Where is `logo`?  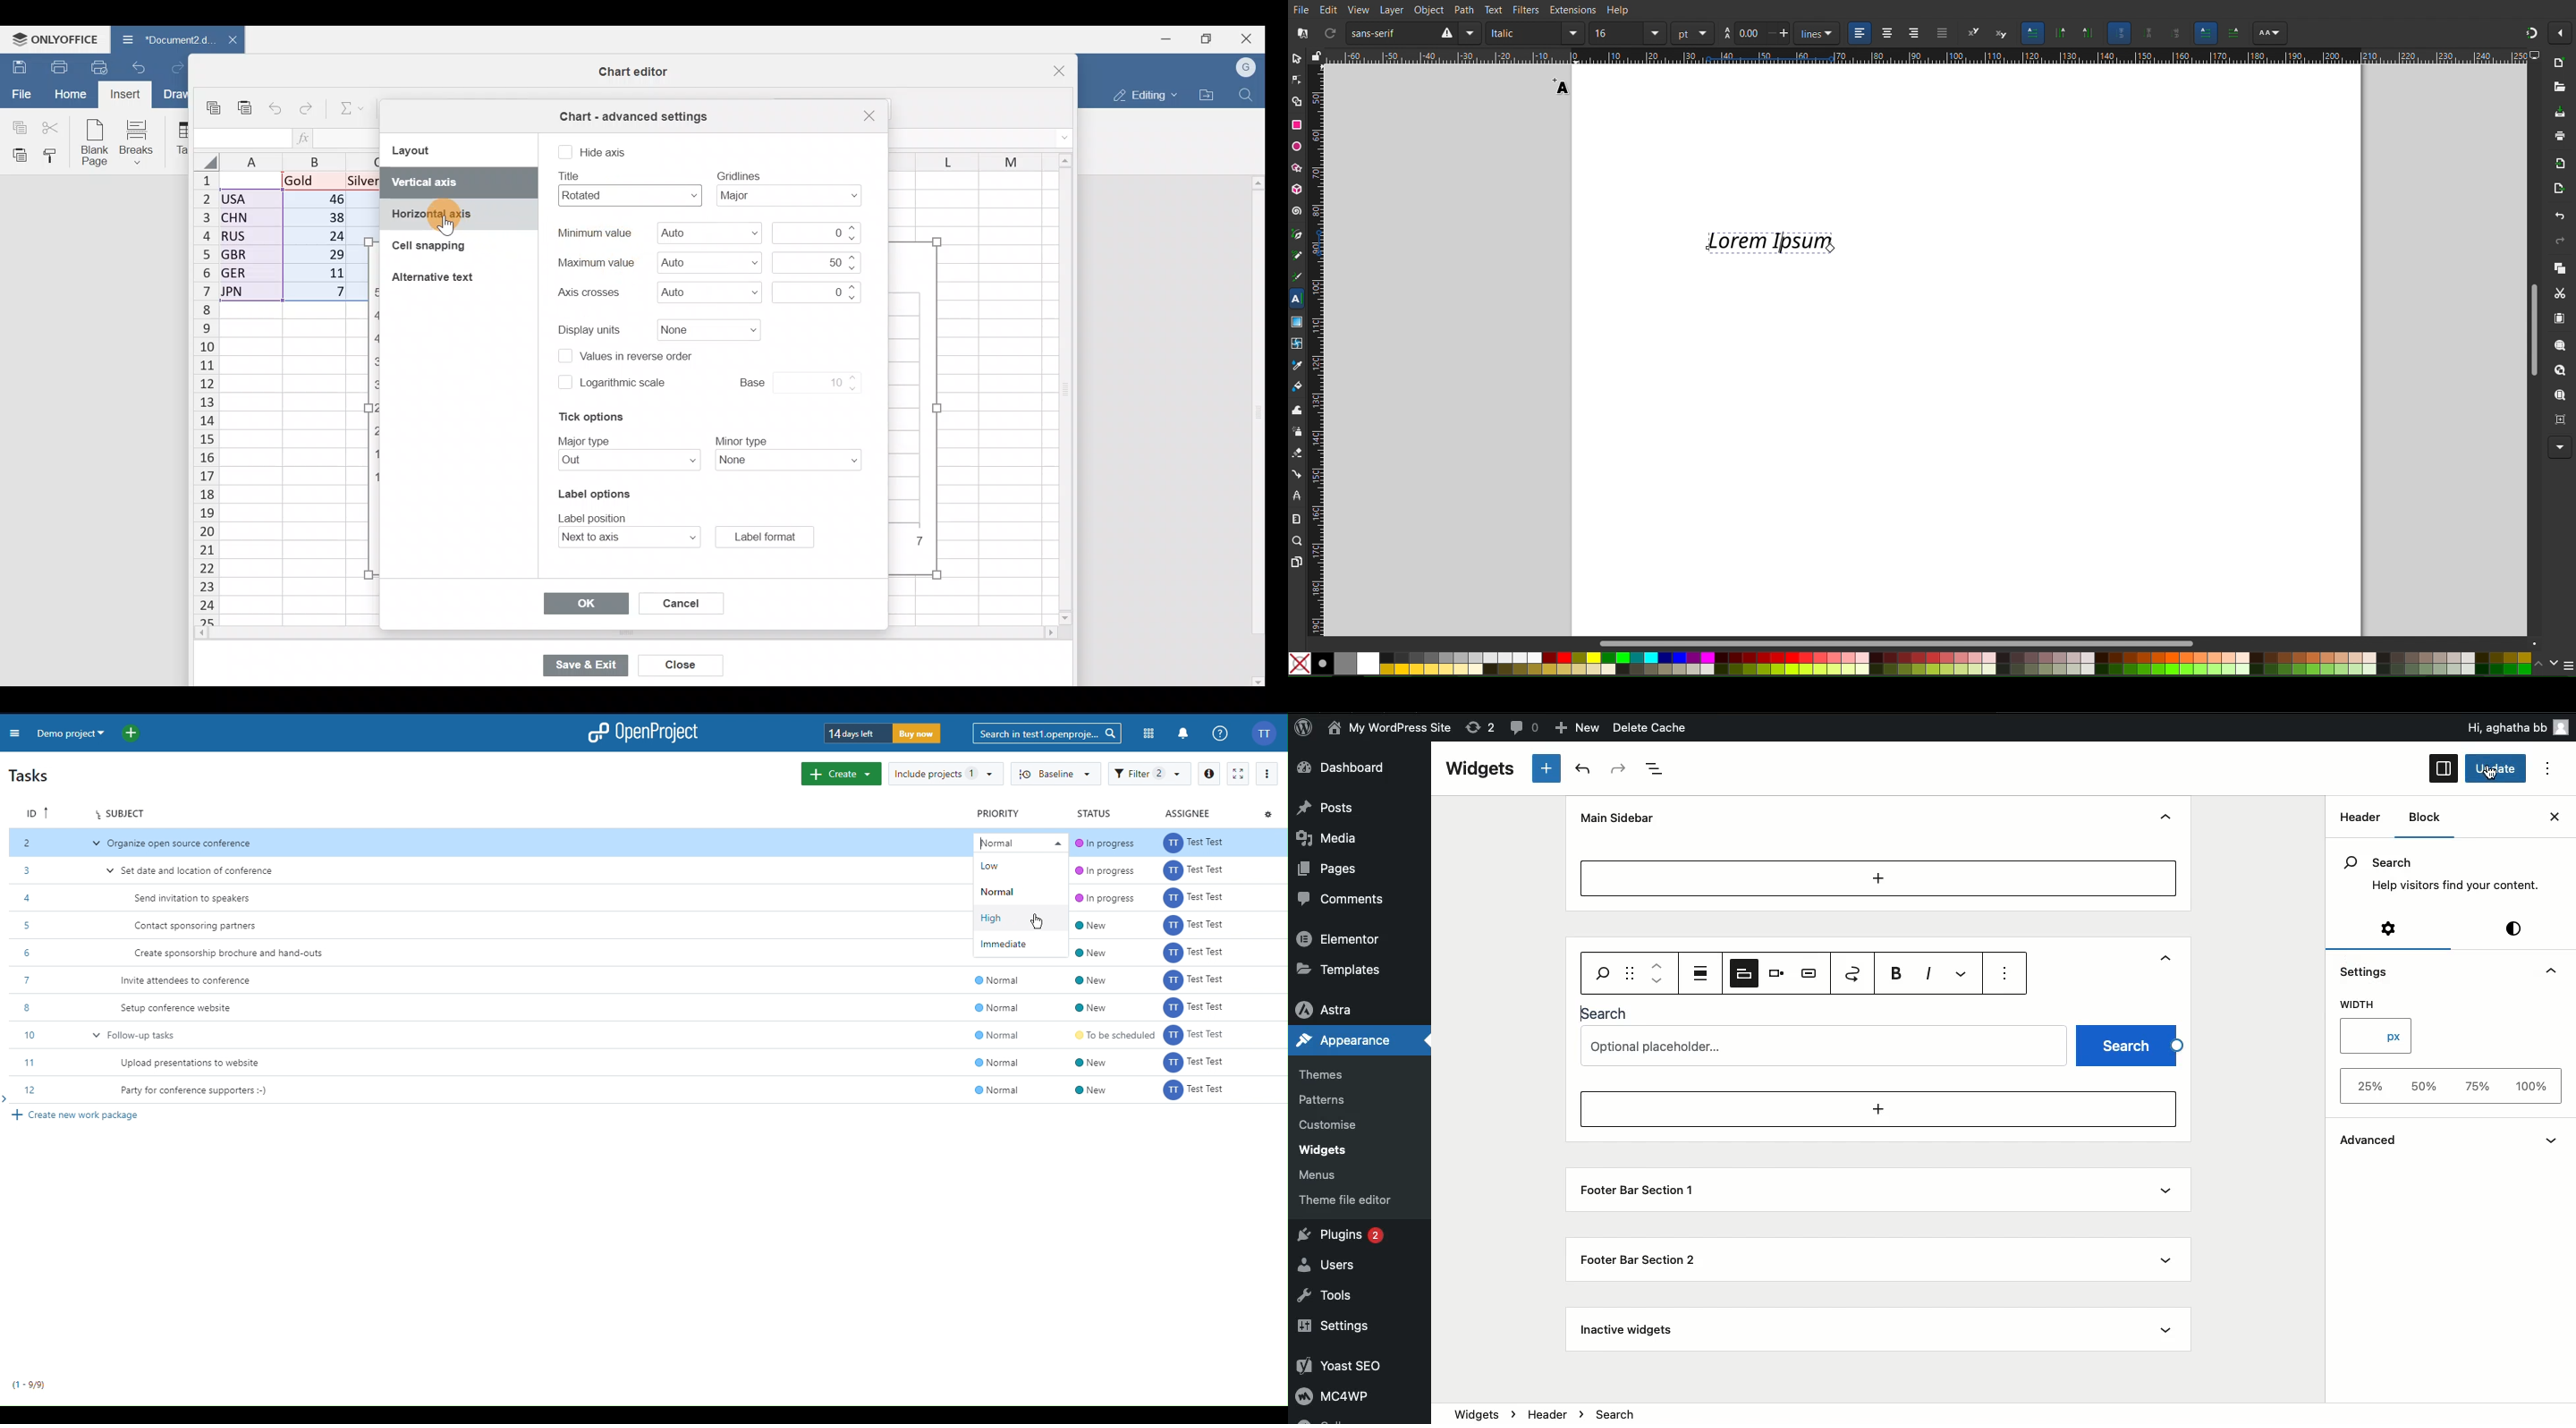 logo is located at coordinates (1309, 730).